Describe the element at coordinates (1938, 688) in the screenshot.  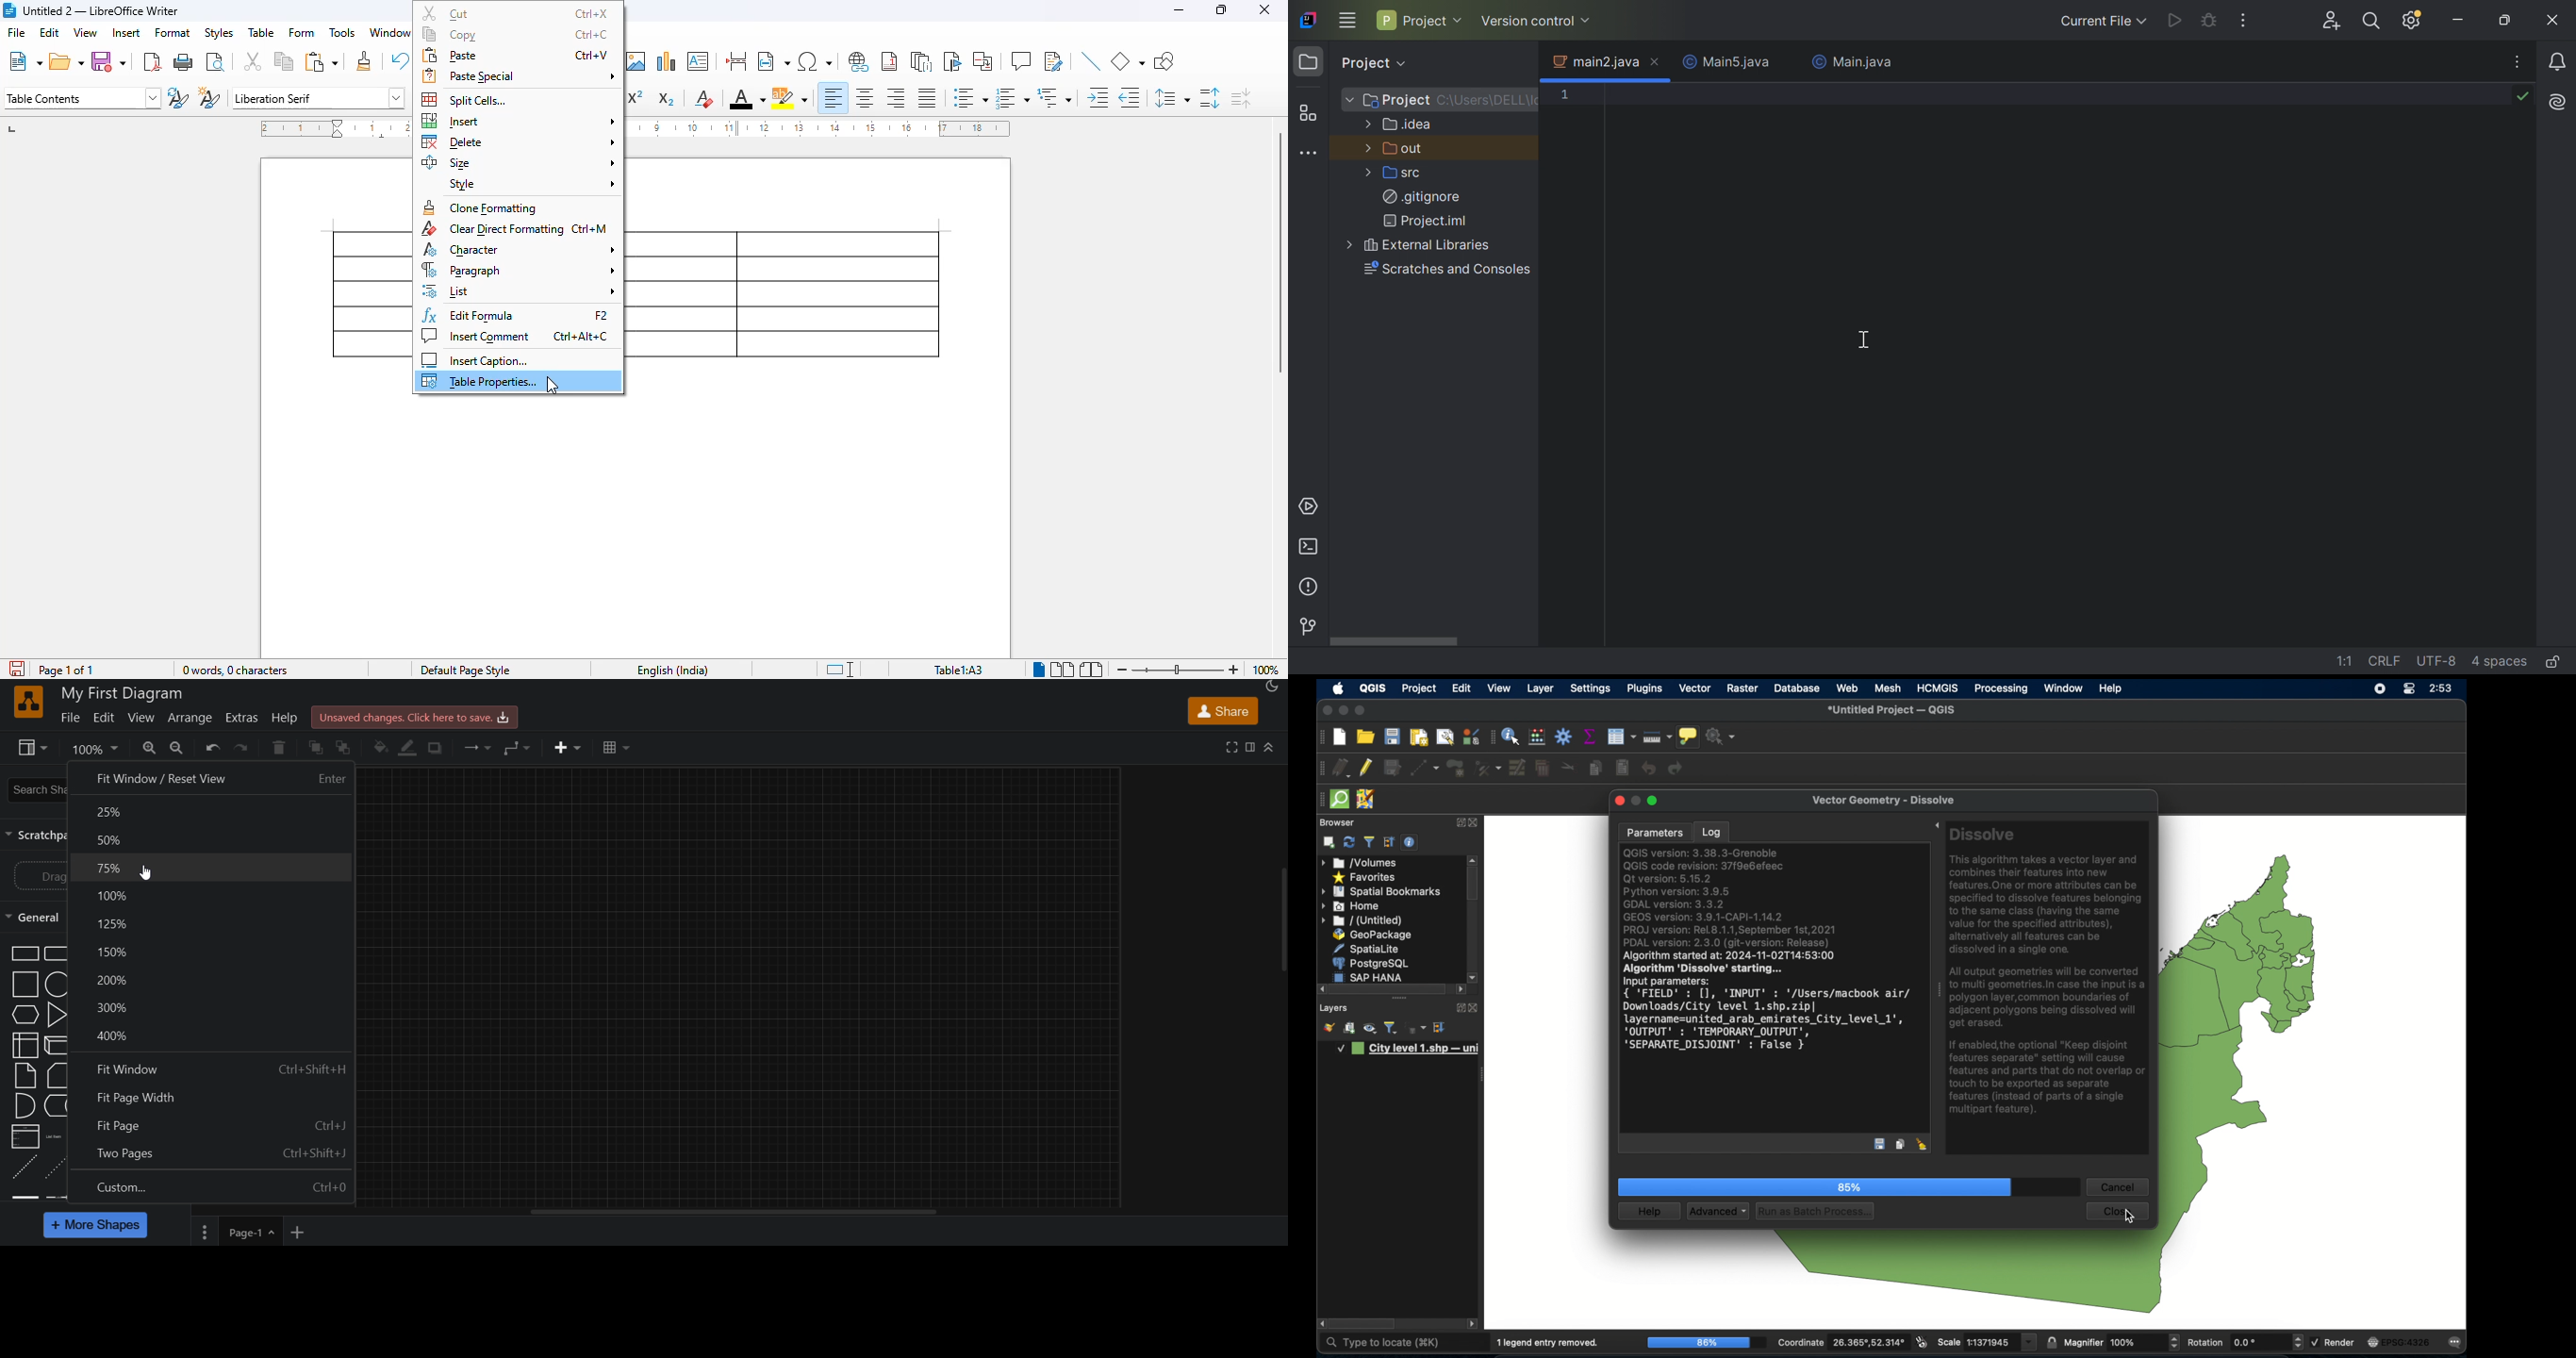
I see `HCMGIS` at that location.